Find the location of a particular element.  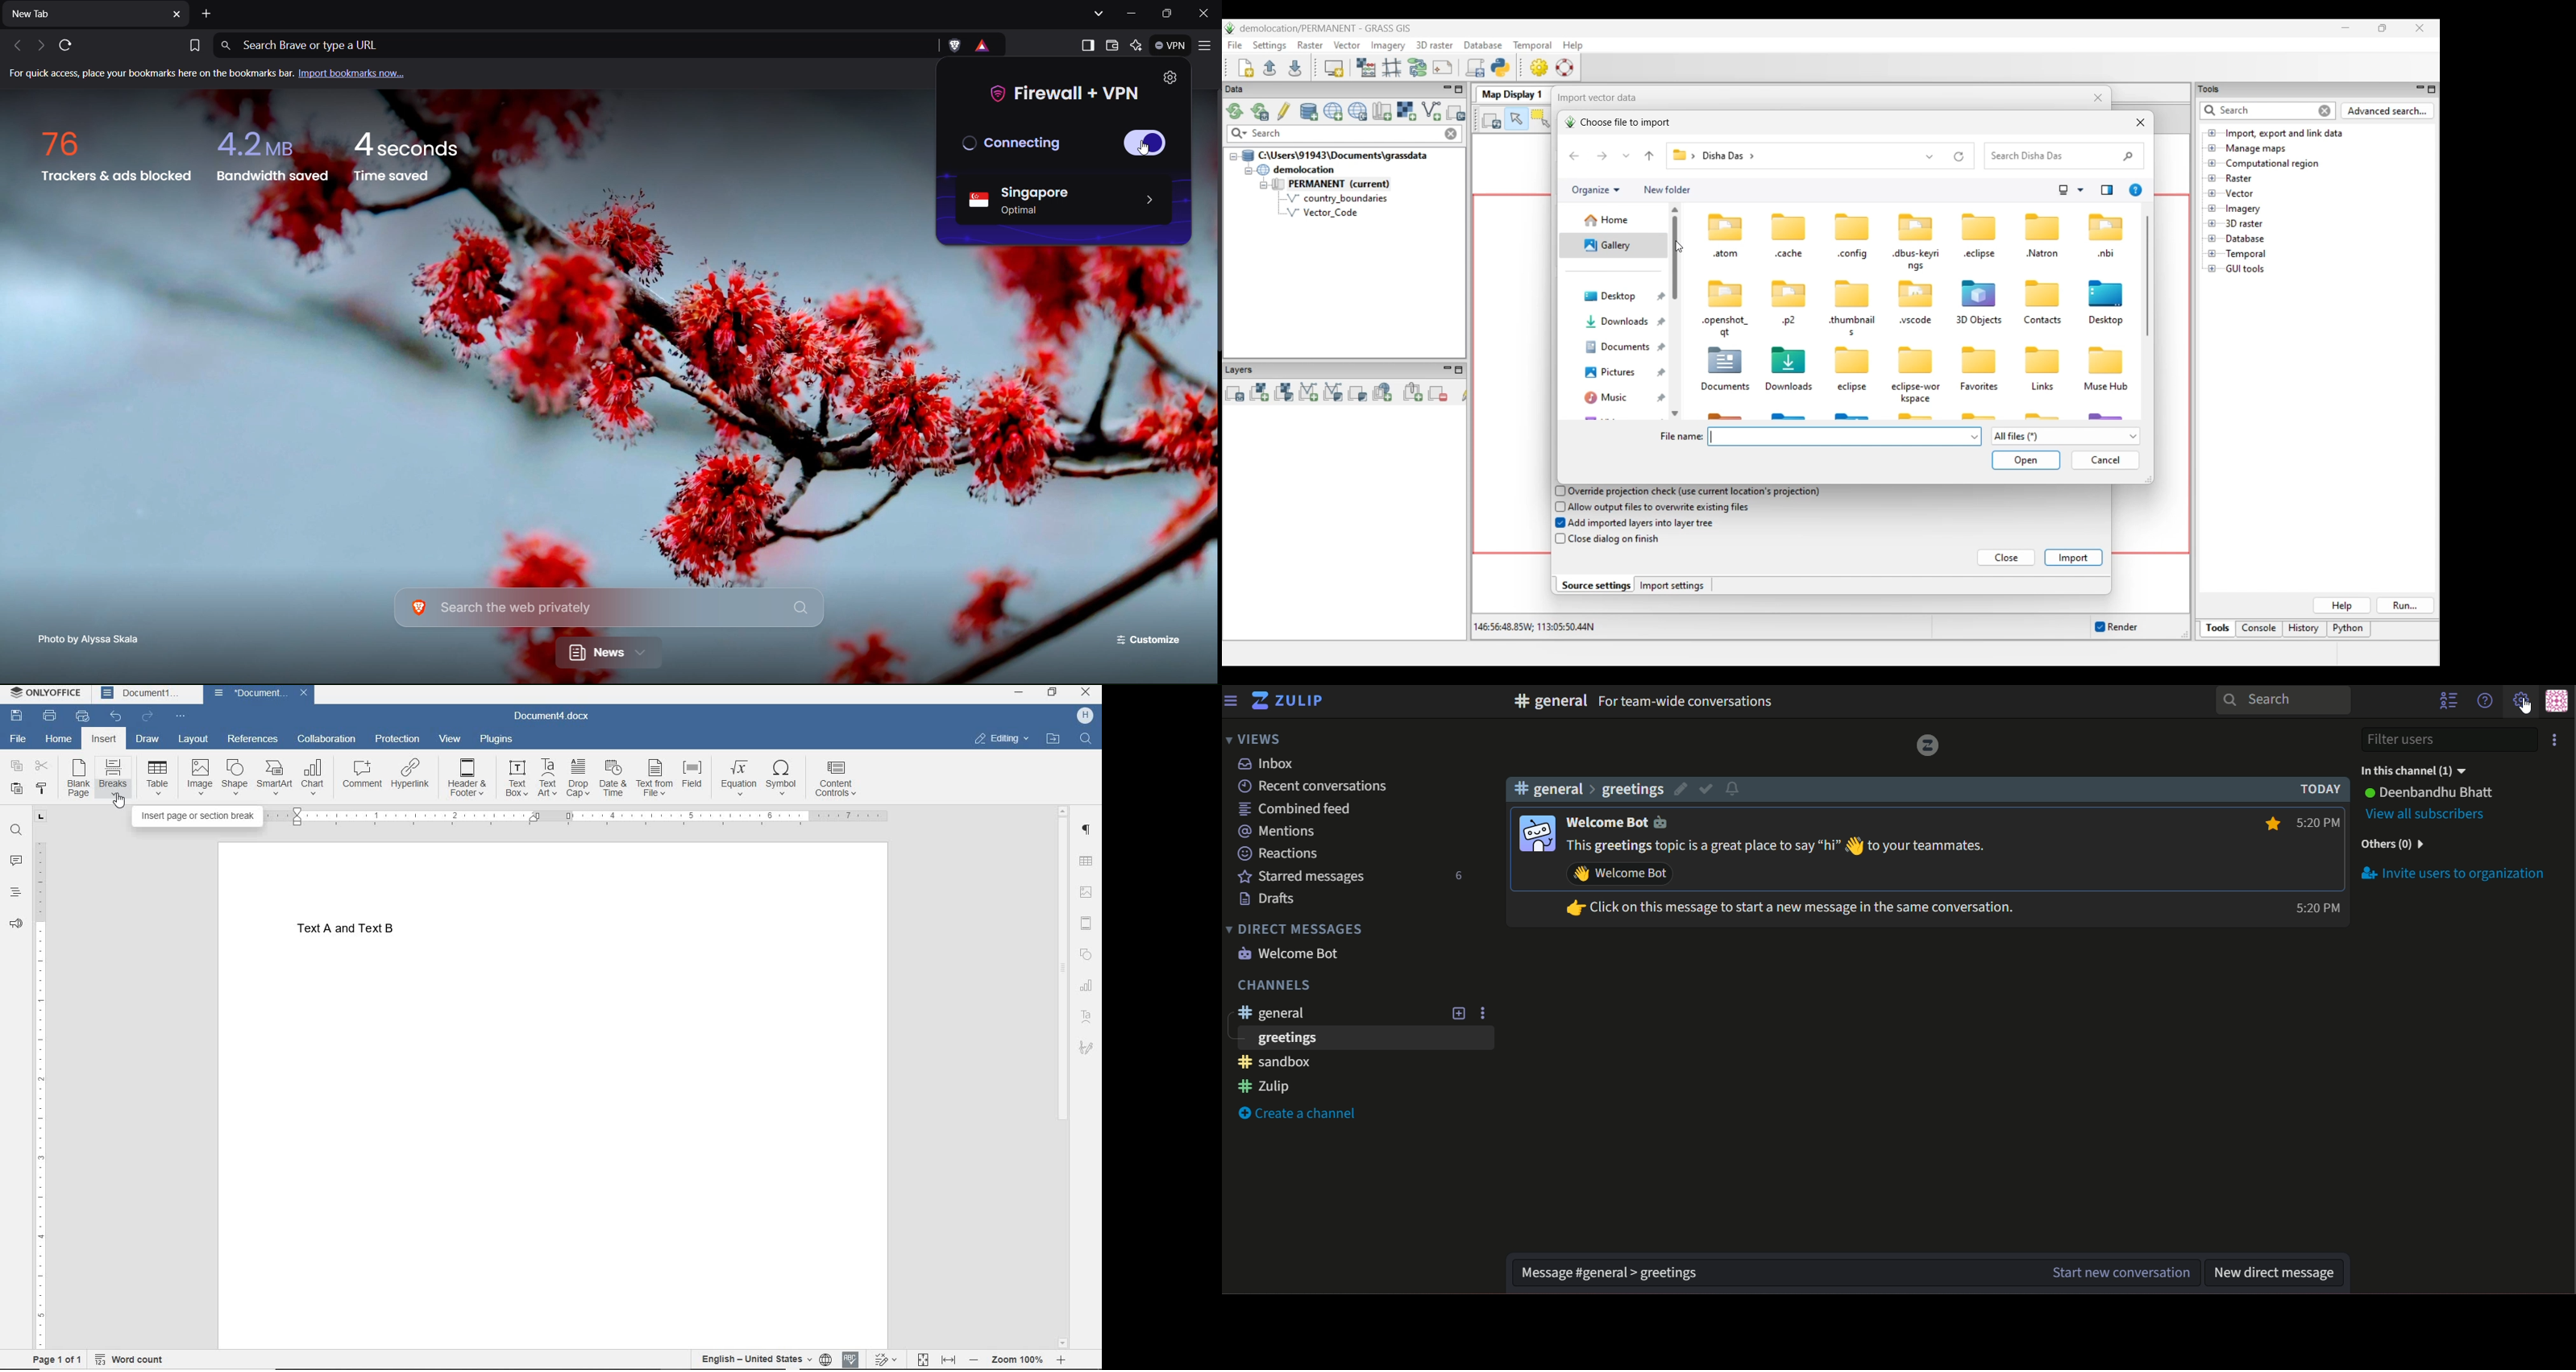

INSERT PAGE OR SECTION BREAK is located at coordinates (199, 817).